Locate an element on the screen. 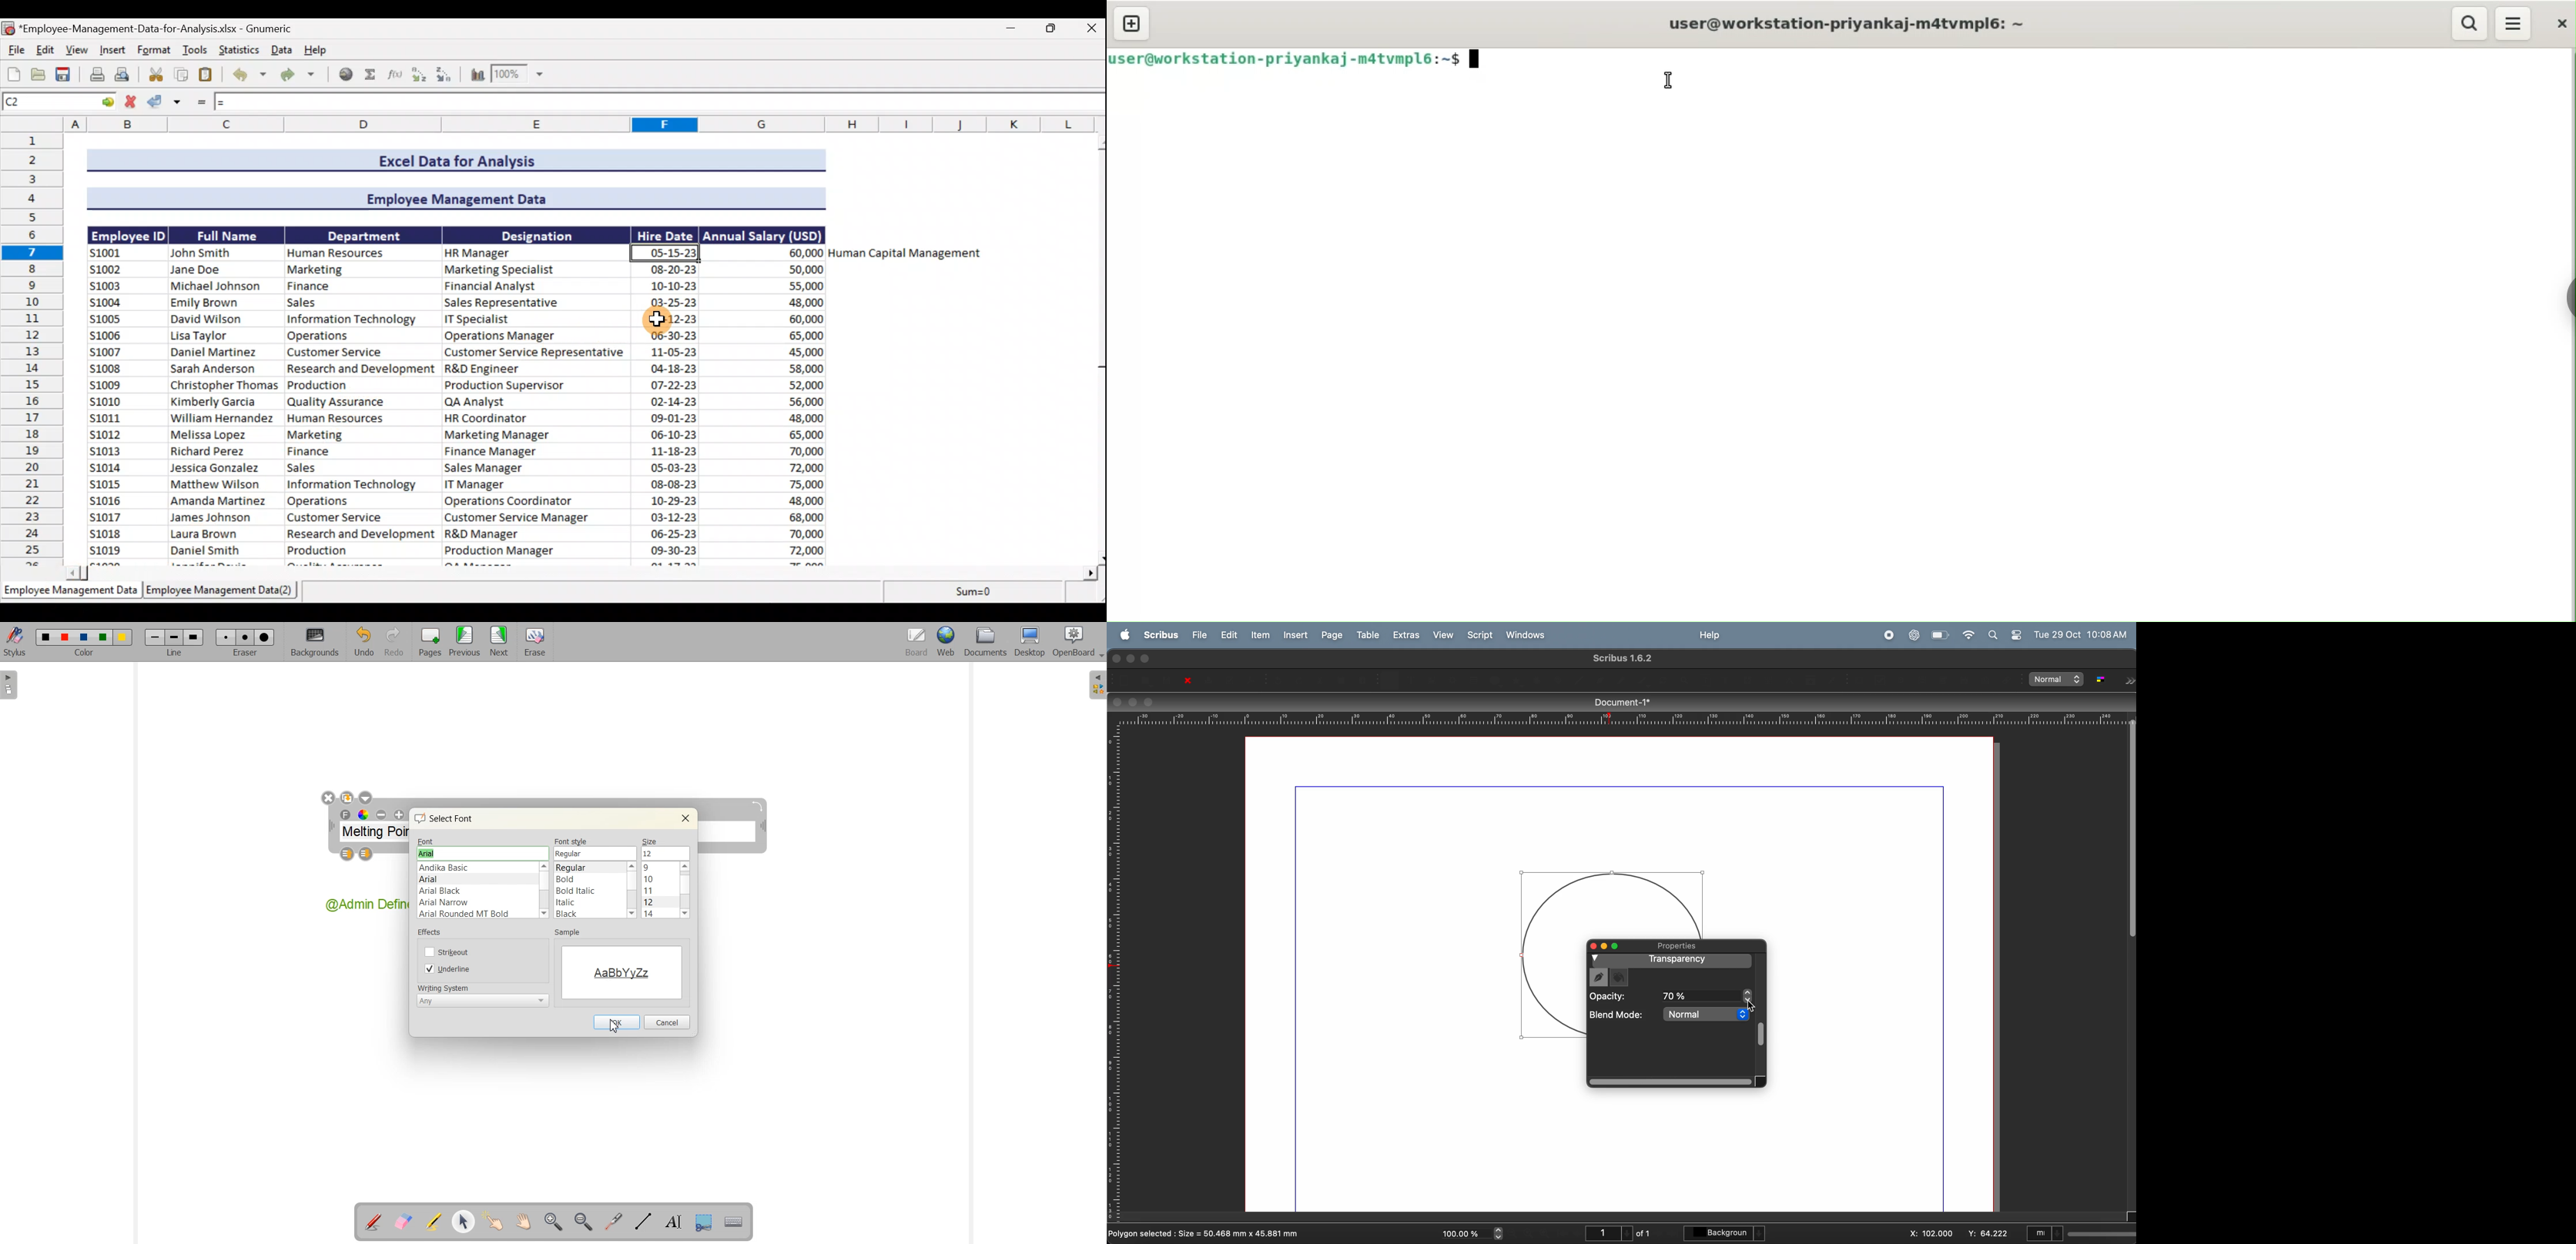 This screenshot has width=2576, height=1260. Script is located at coordinates (1482, 635).